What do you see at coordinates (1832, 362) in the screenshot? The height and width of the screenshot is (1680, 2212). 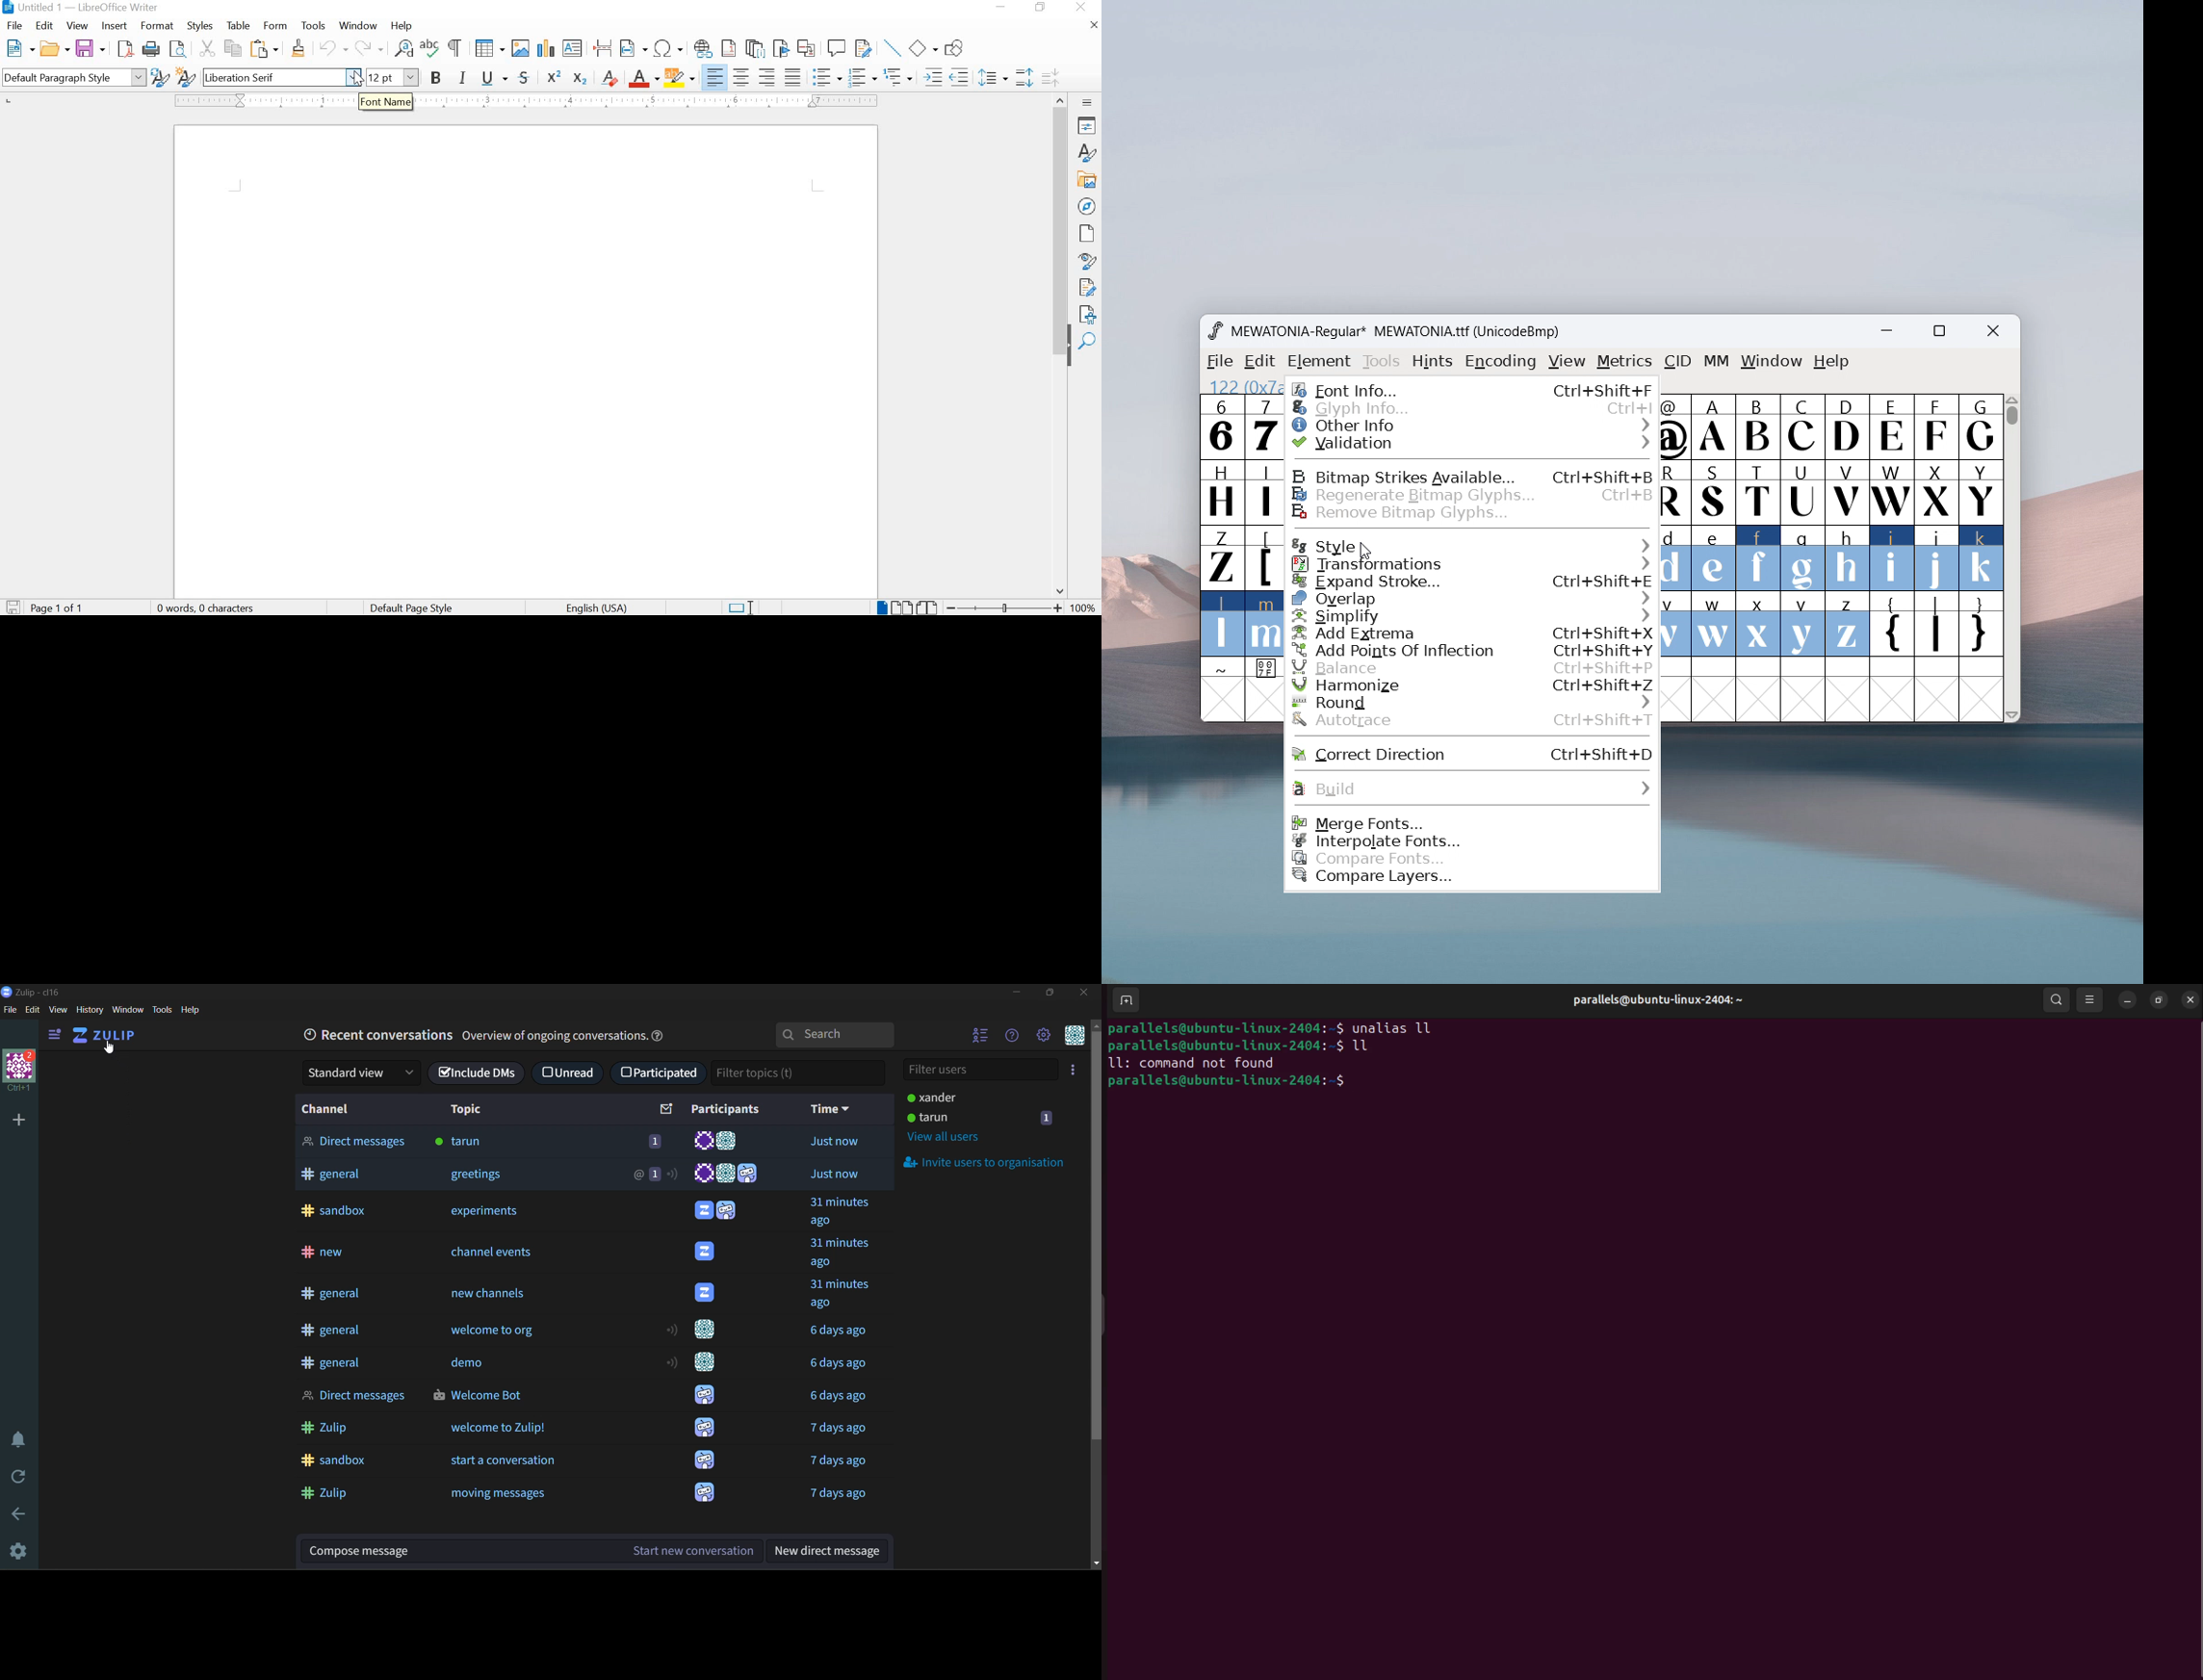 I see `help` at bounding box center [1832, 362].